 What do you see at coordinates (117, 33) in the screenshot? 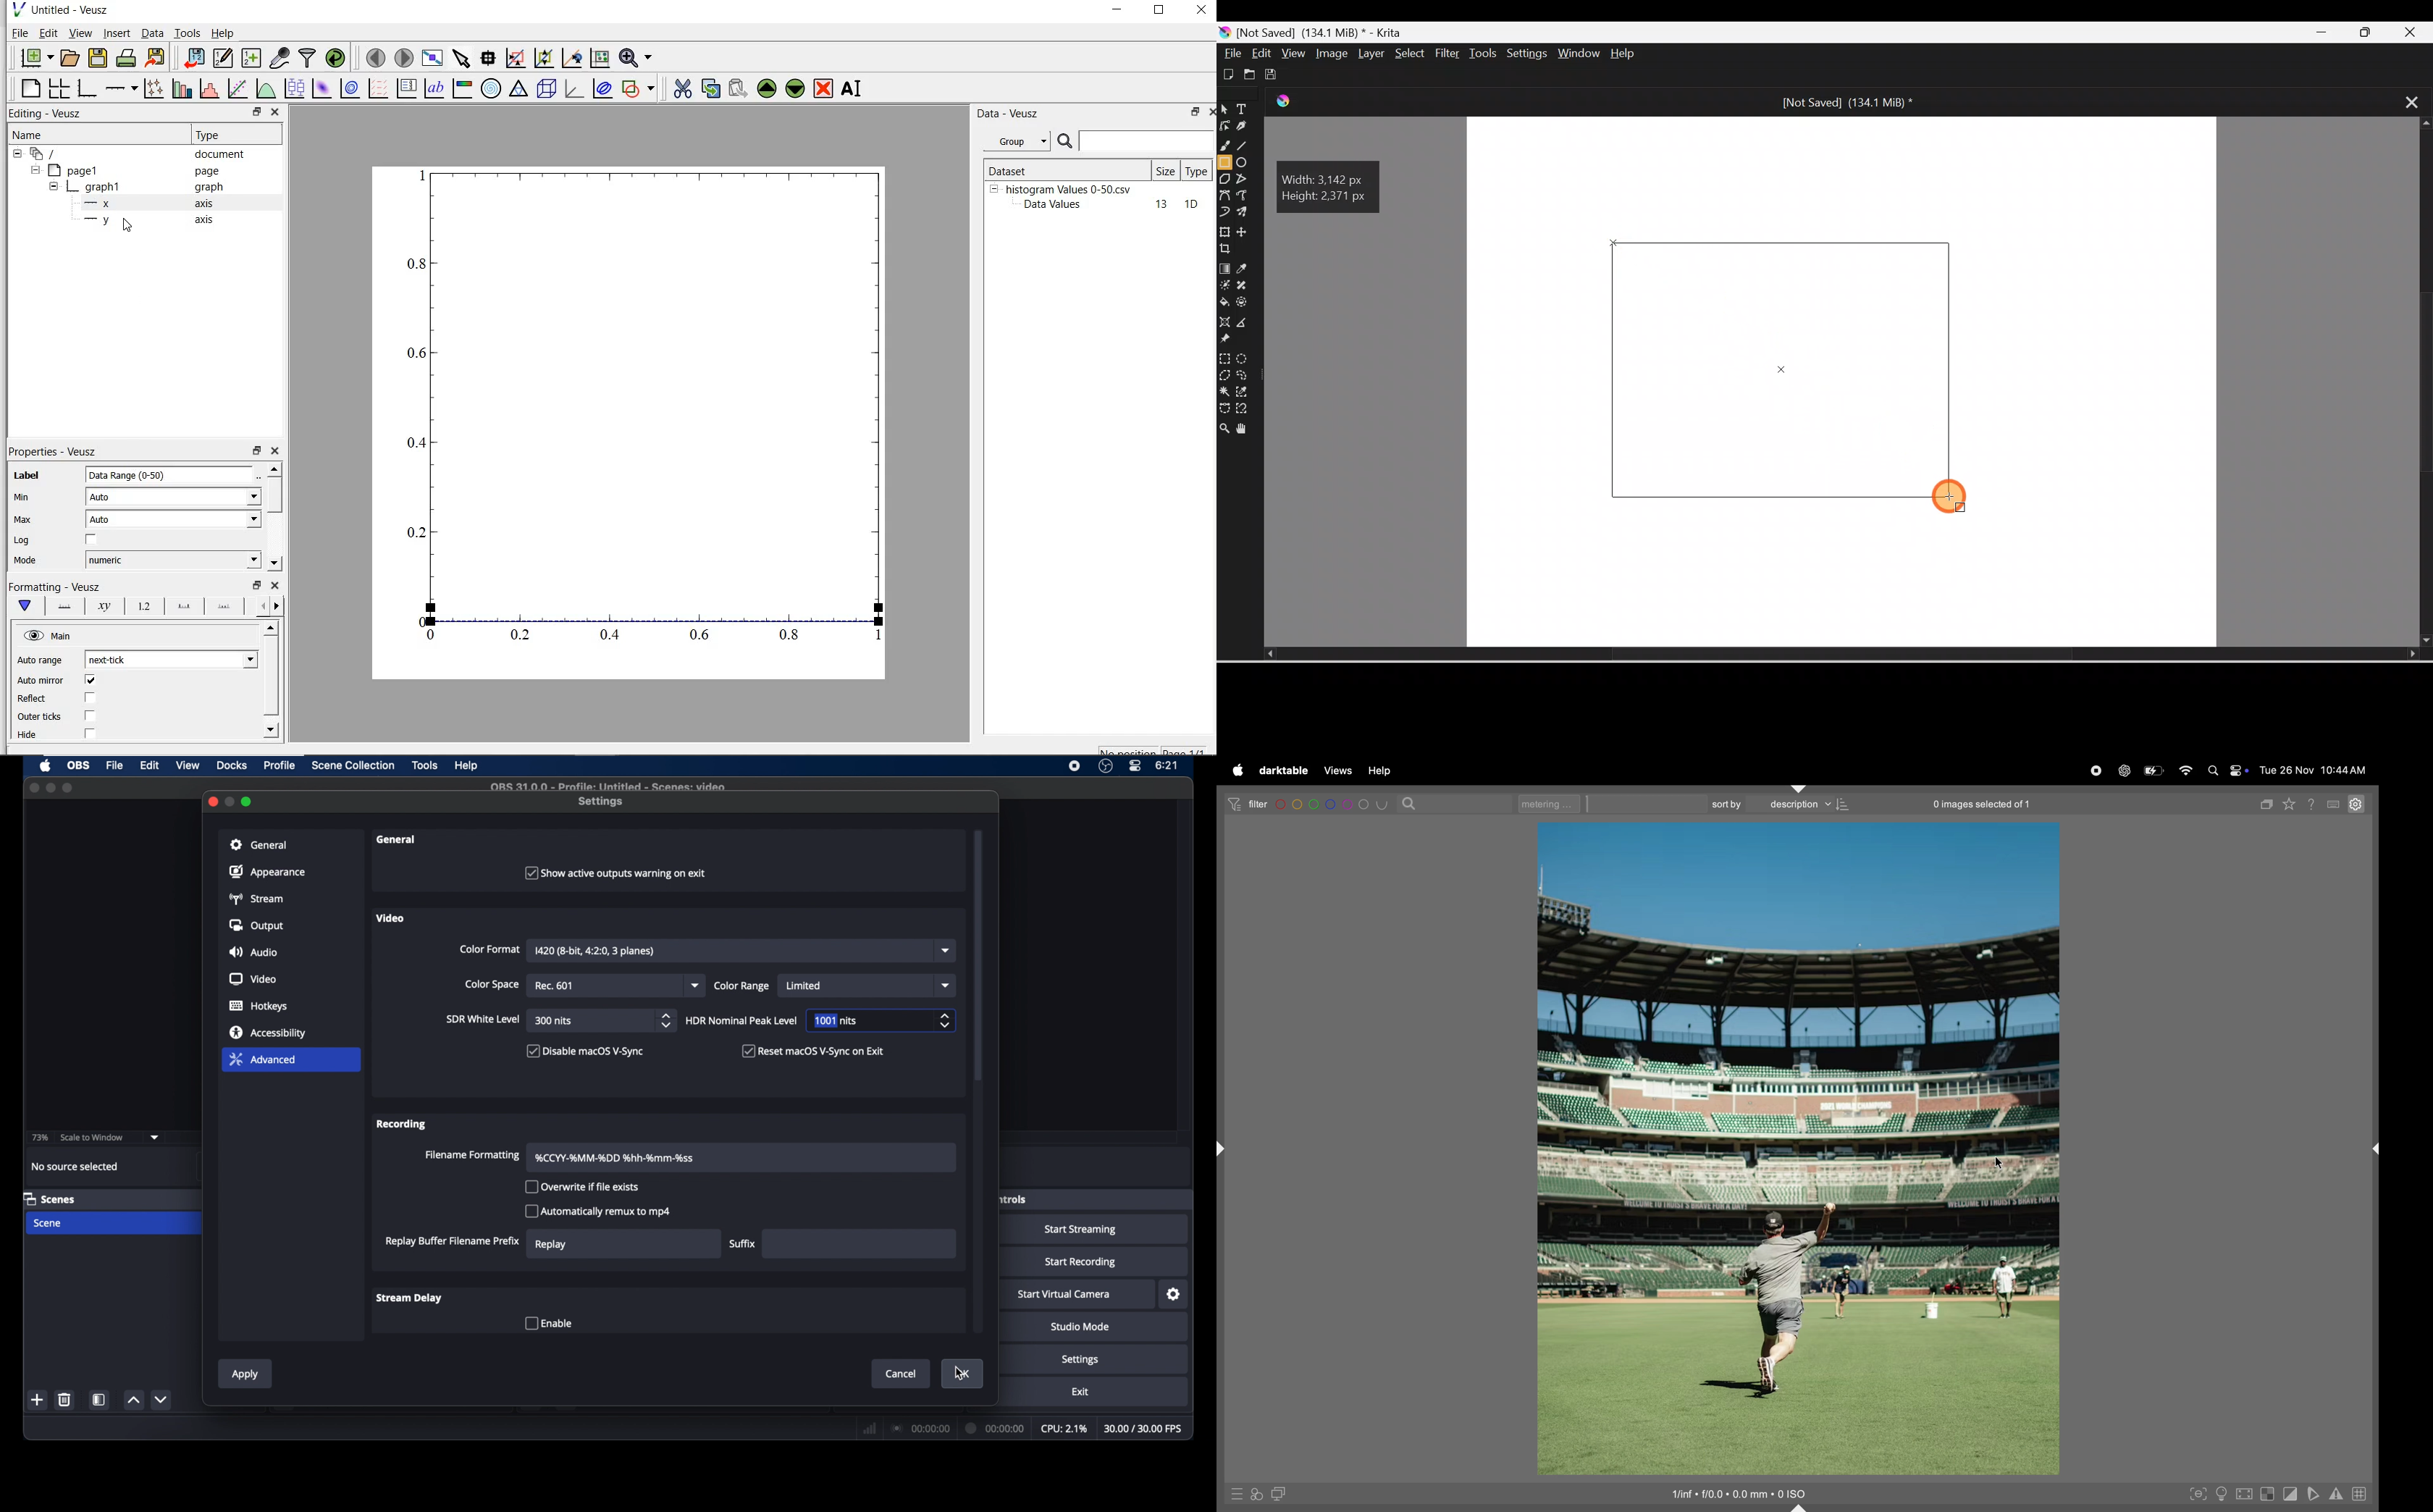
I see `insert` at bounding box center [117, 33].